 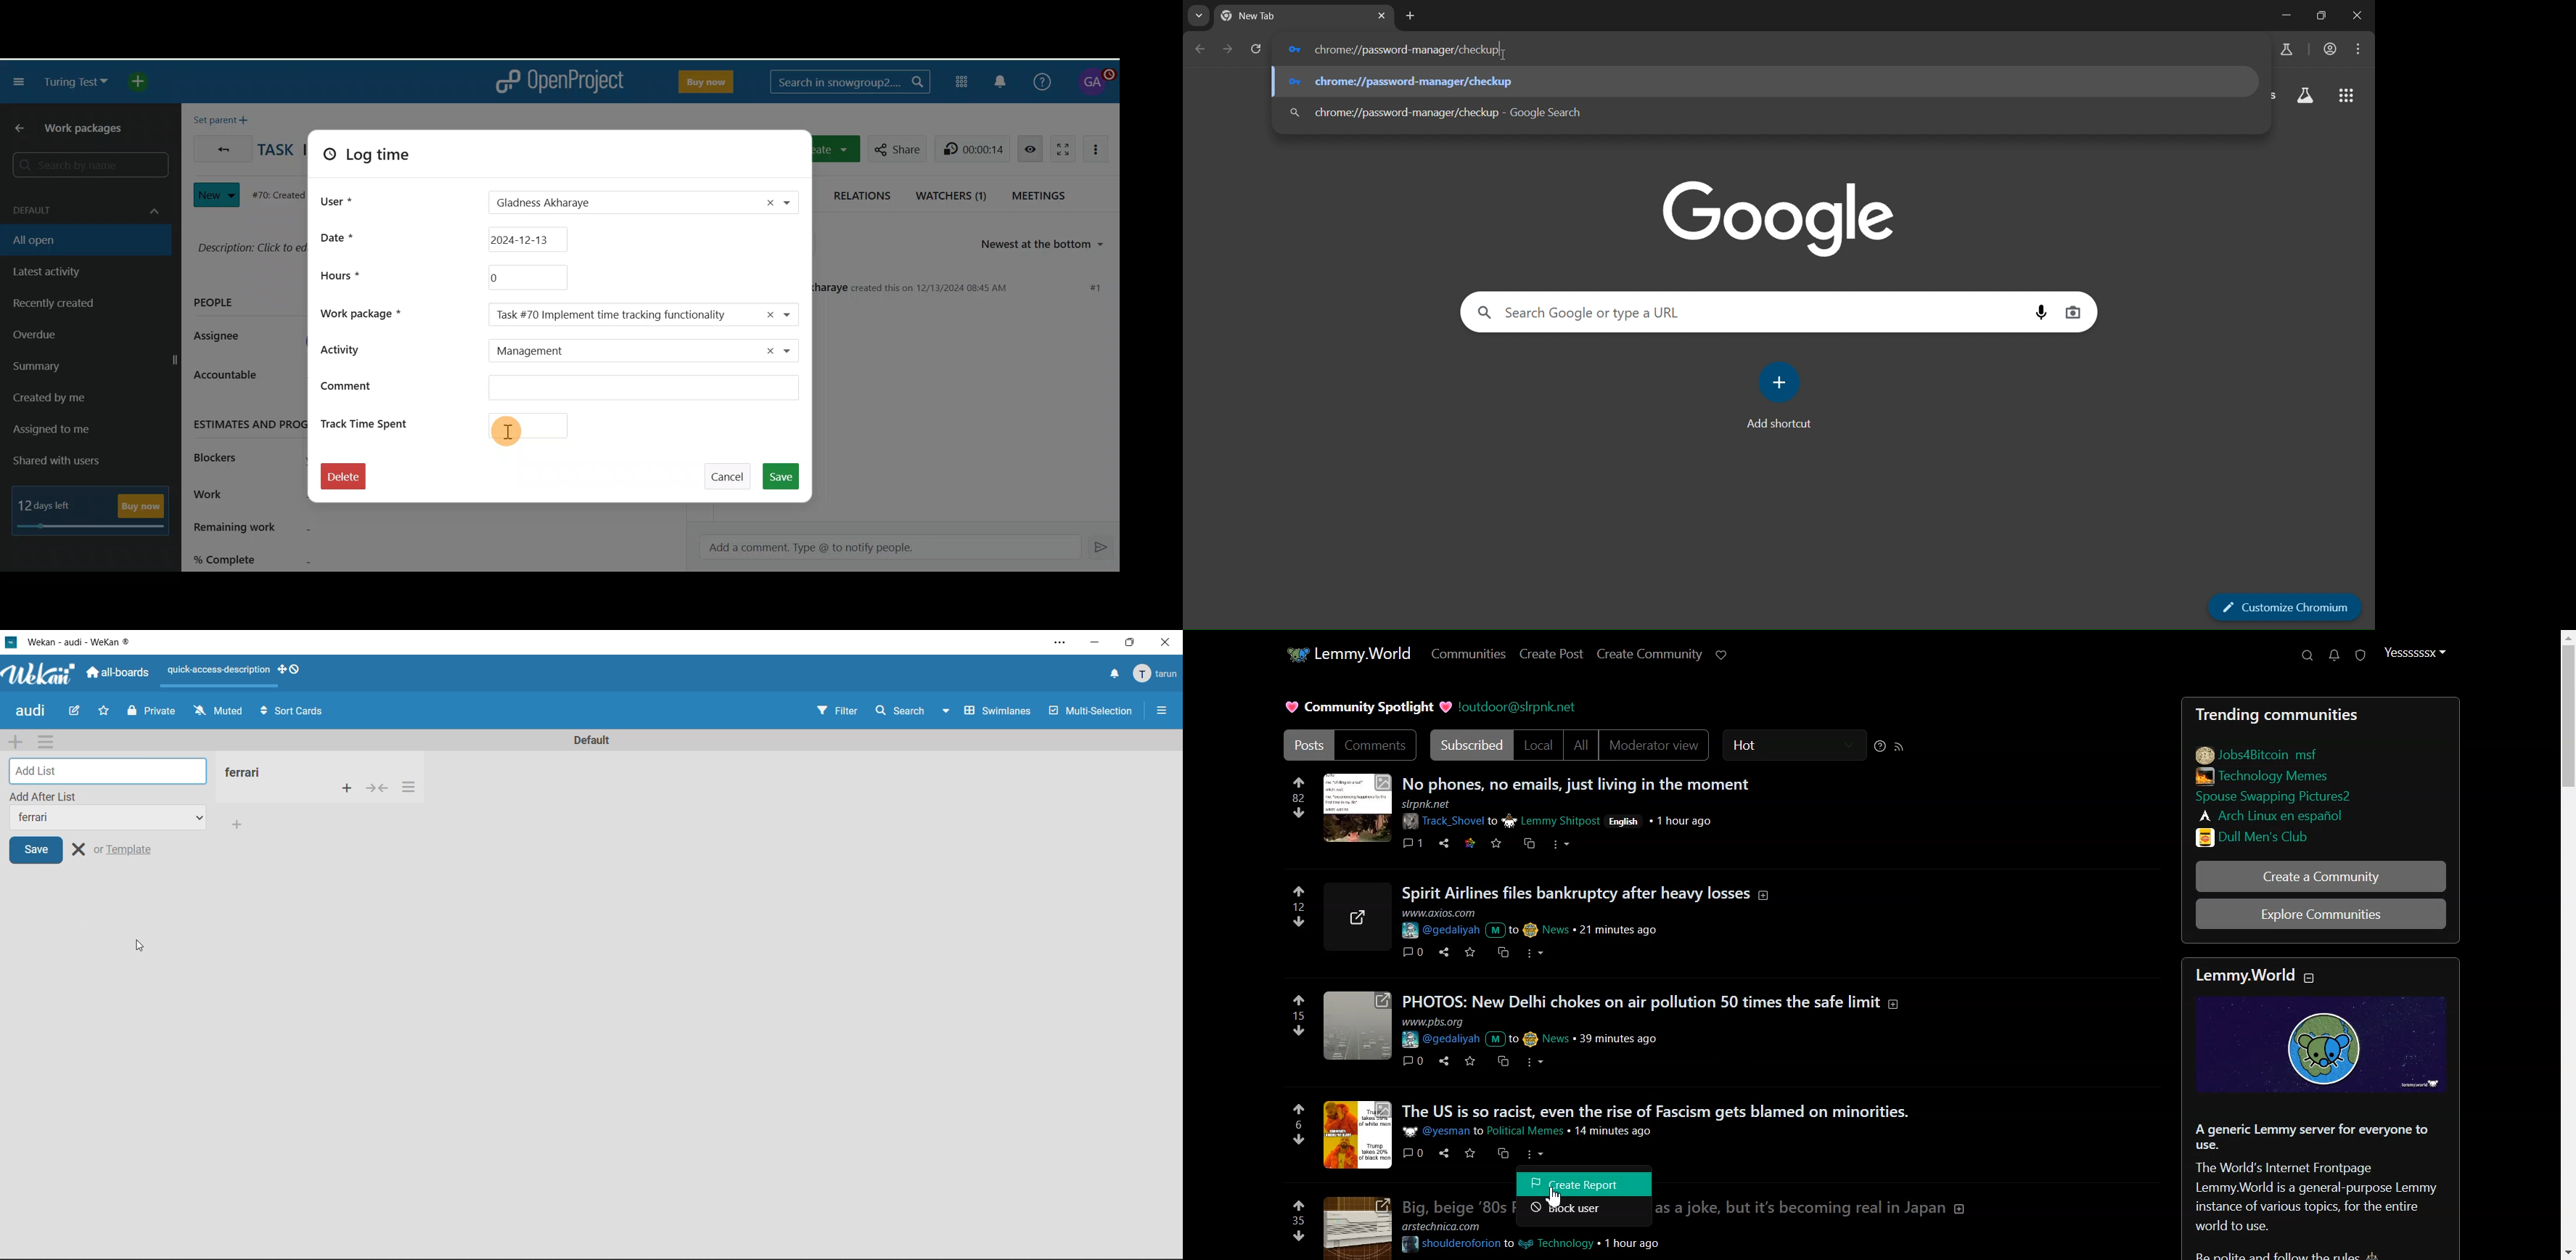 What do you see at coordinates (731, 471) in the screenshot?
I see `Cancel` at bounding box center [731, 471].